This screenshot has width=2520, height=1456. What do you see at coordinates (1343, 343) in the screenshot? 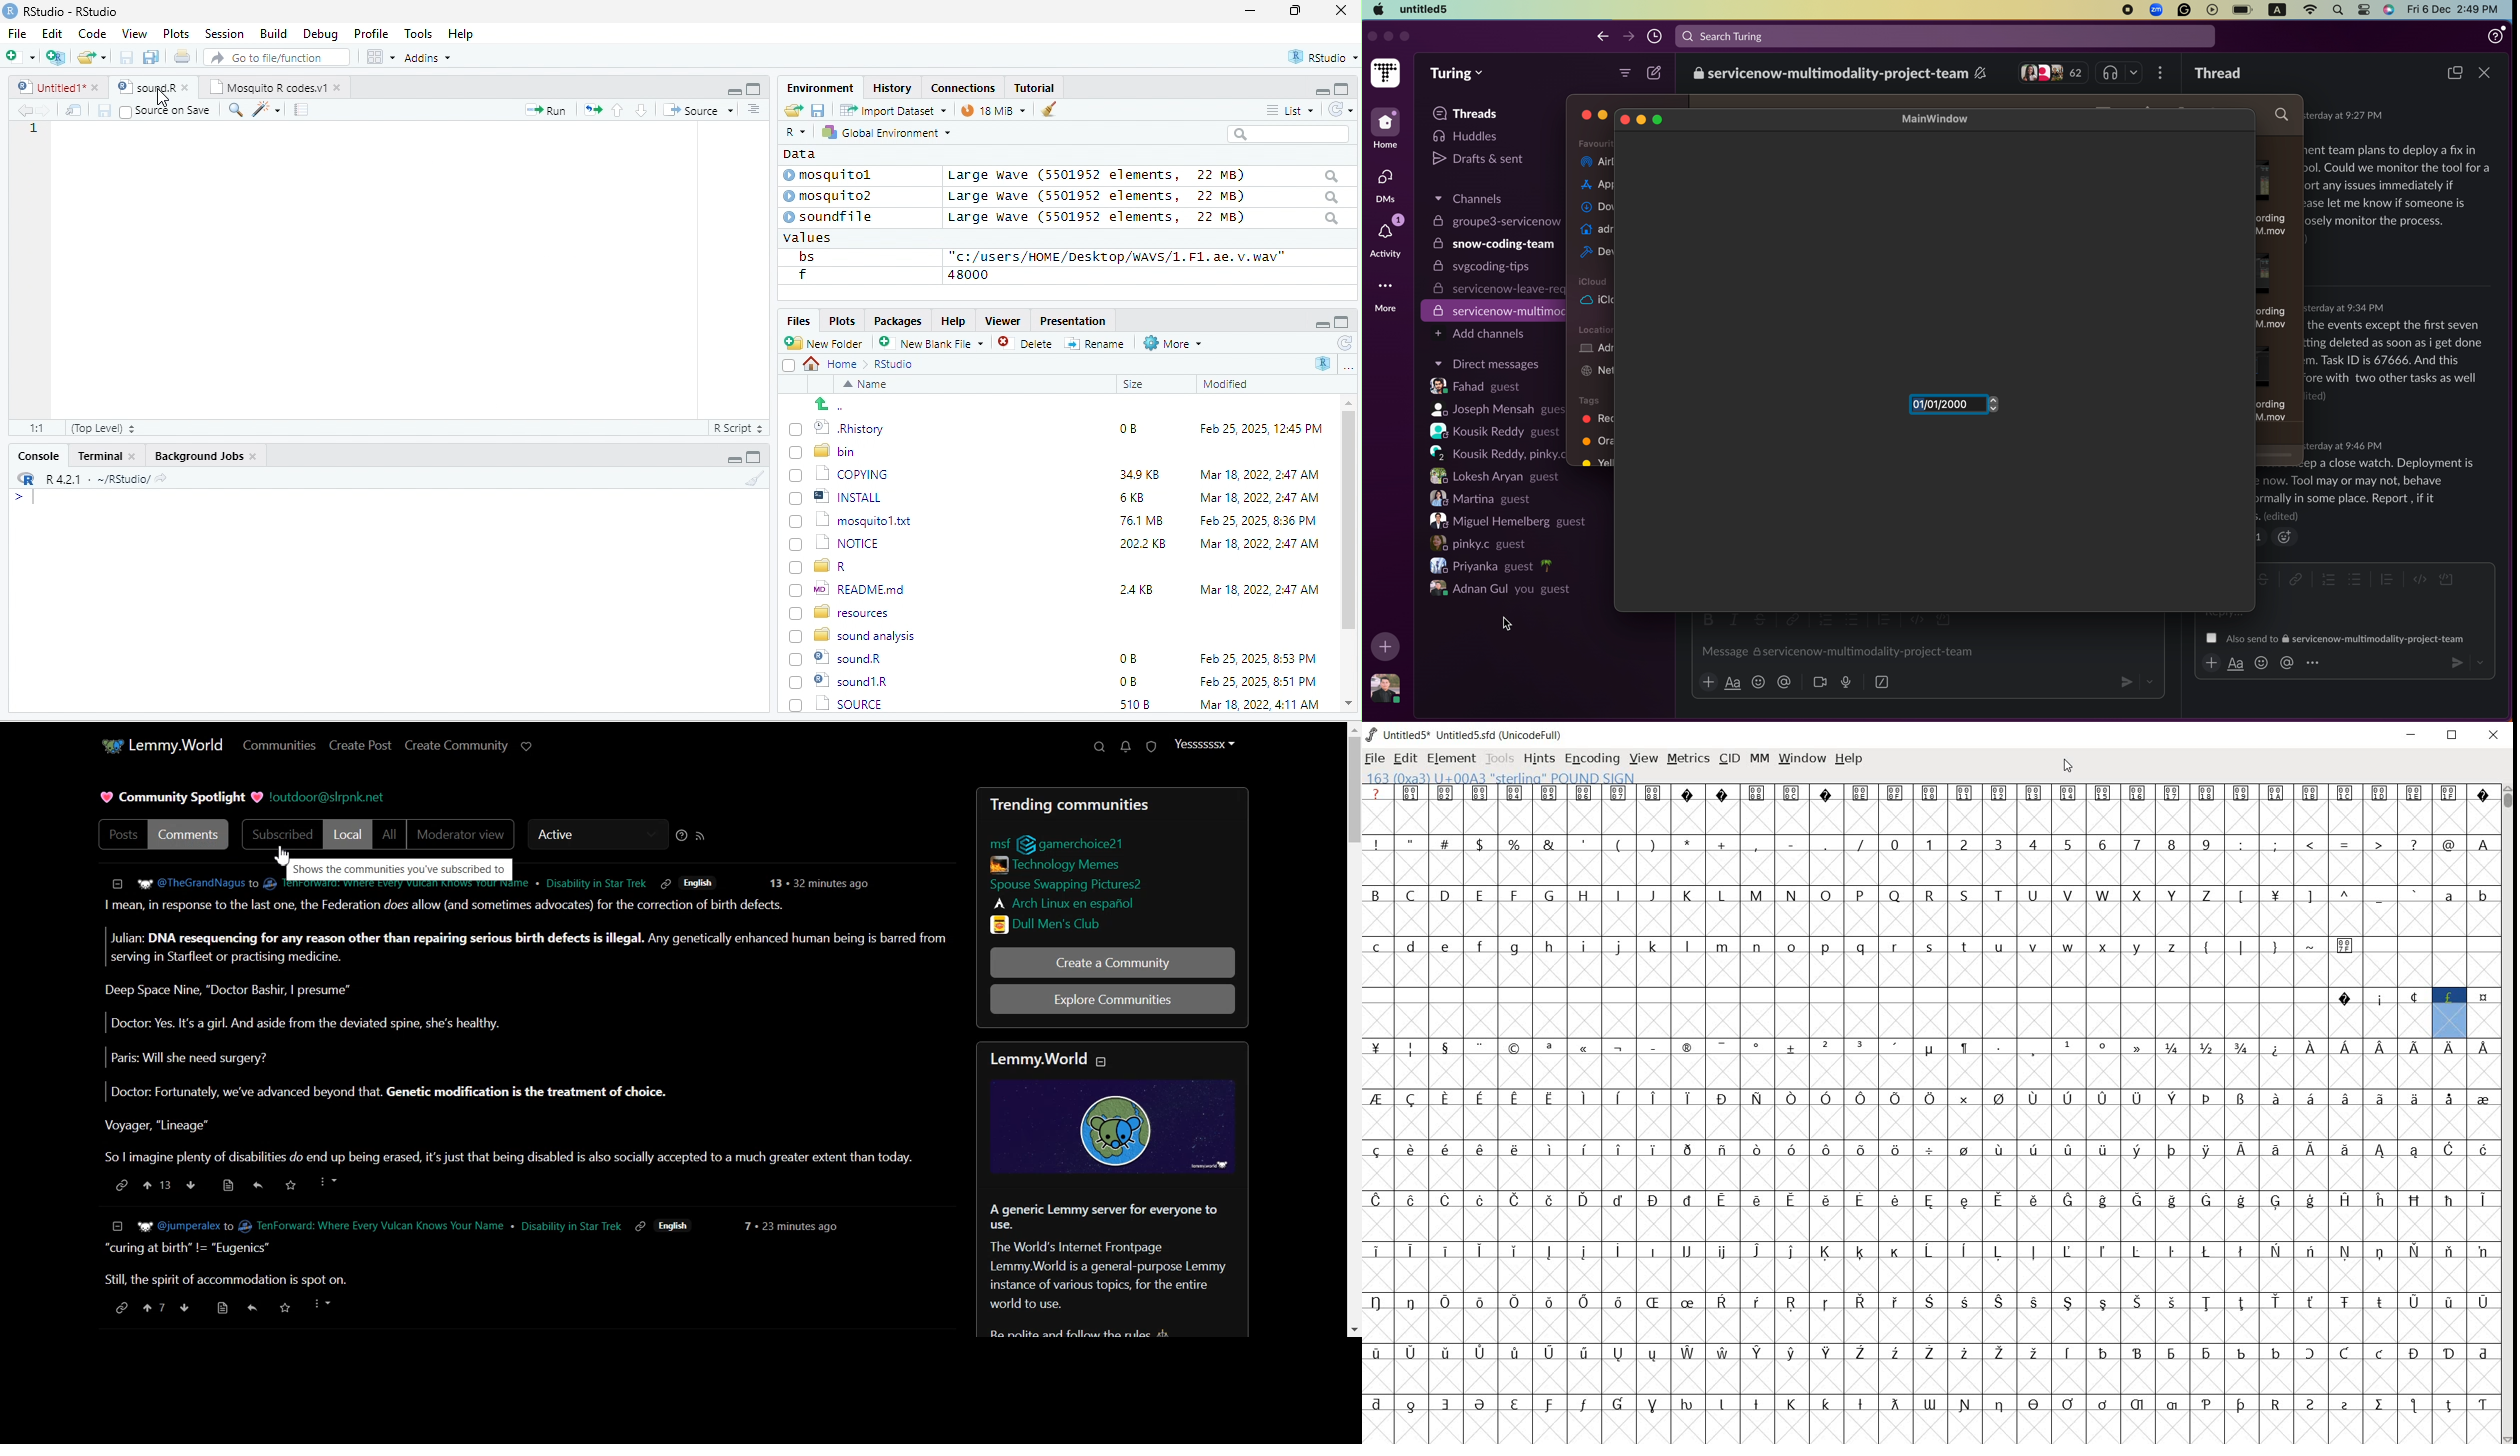
I see `refresh` at bounding box center [1343, 343].